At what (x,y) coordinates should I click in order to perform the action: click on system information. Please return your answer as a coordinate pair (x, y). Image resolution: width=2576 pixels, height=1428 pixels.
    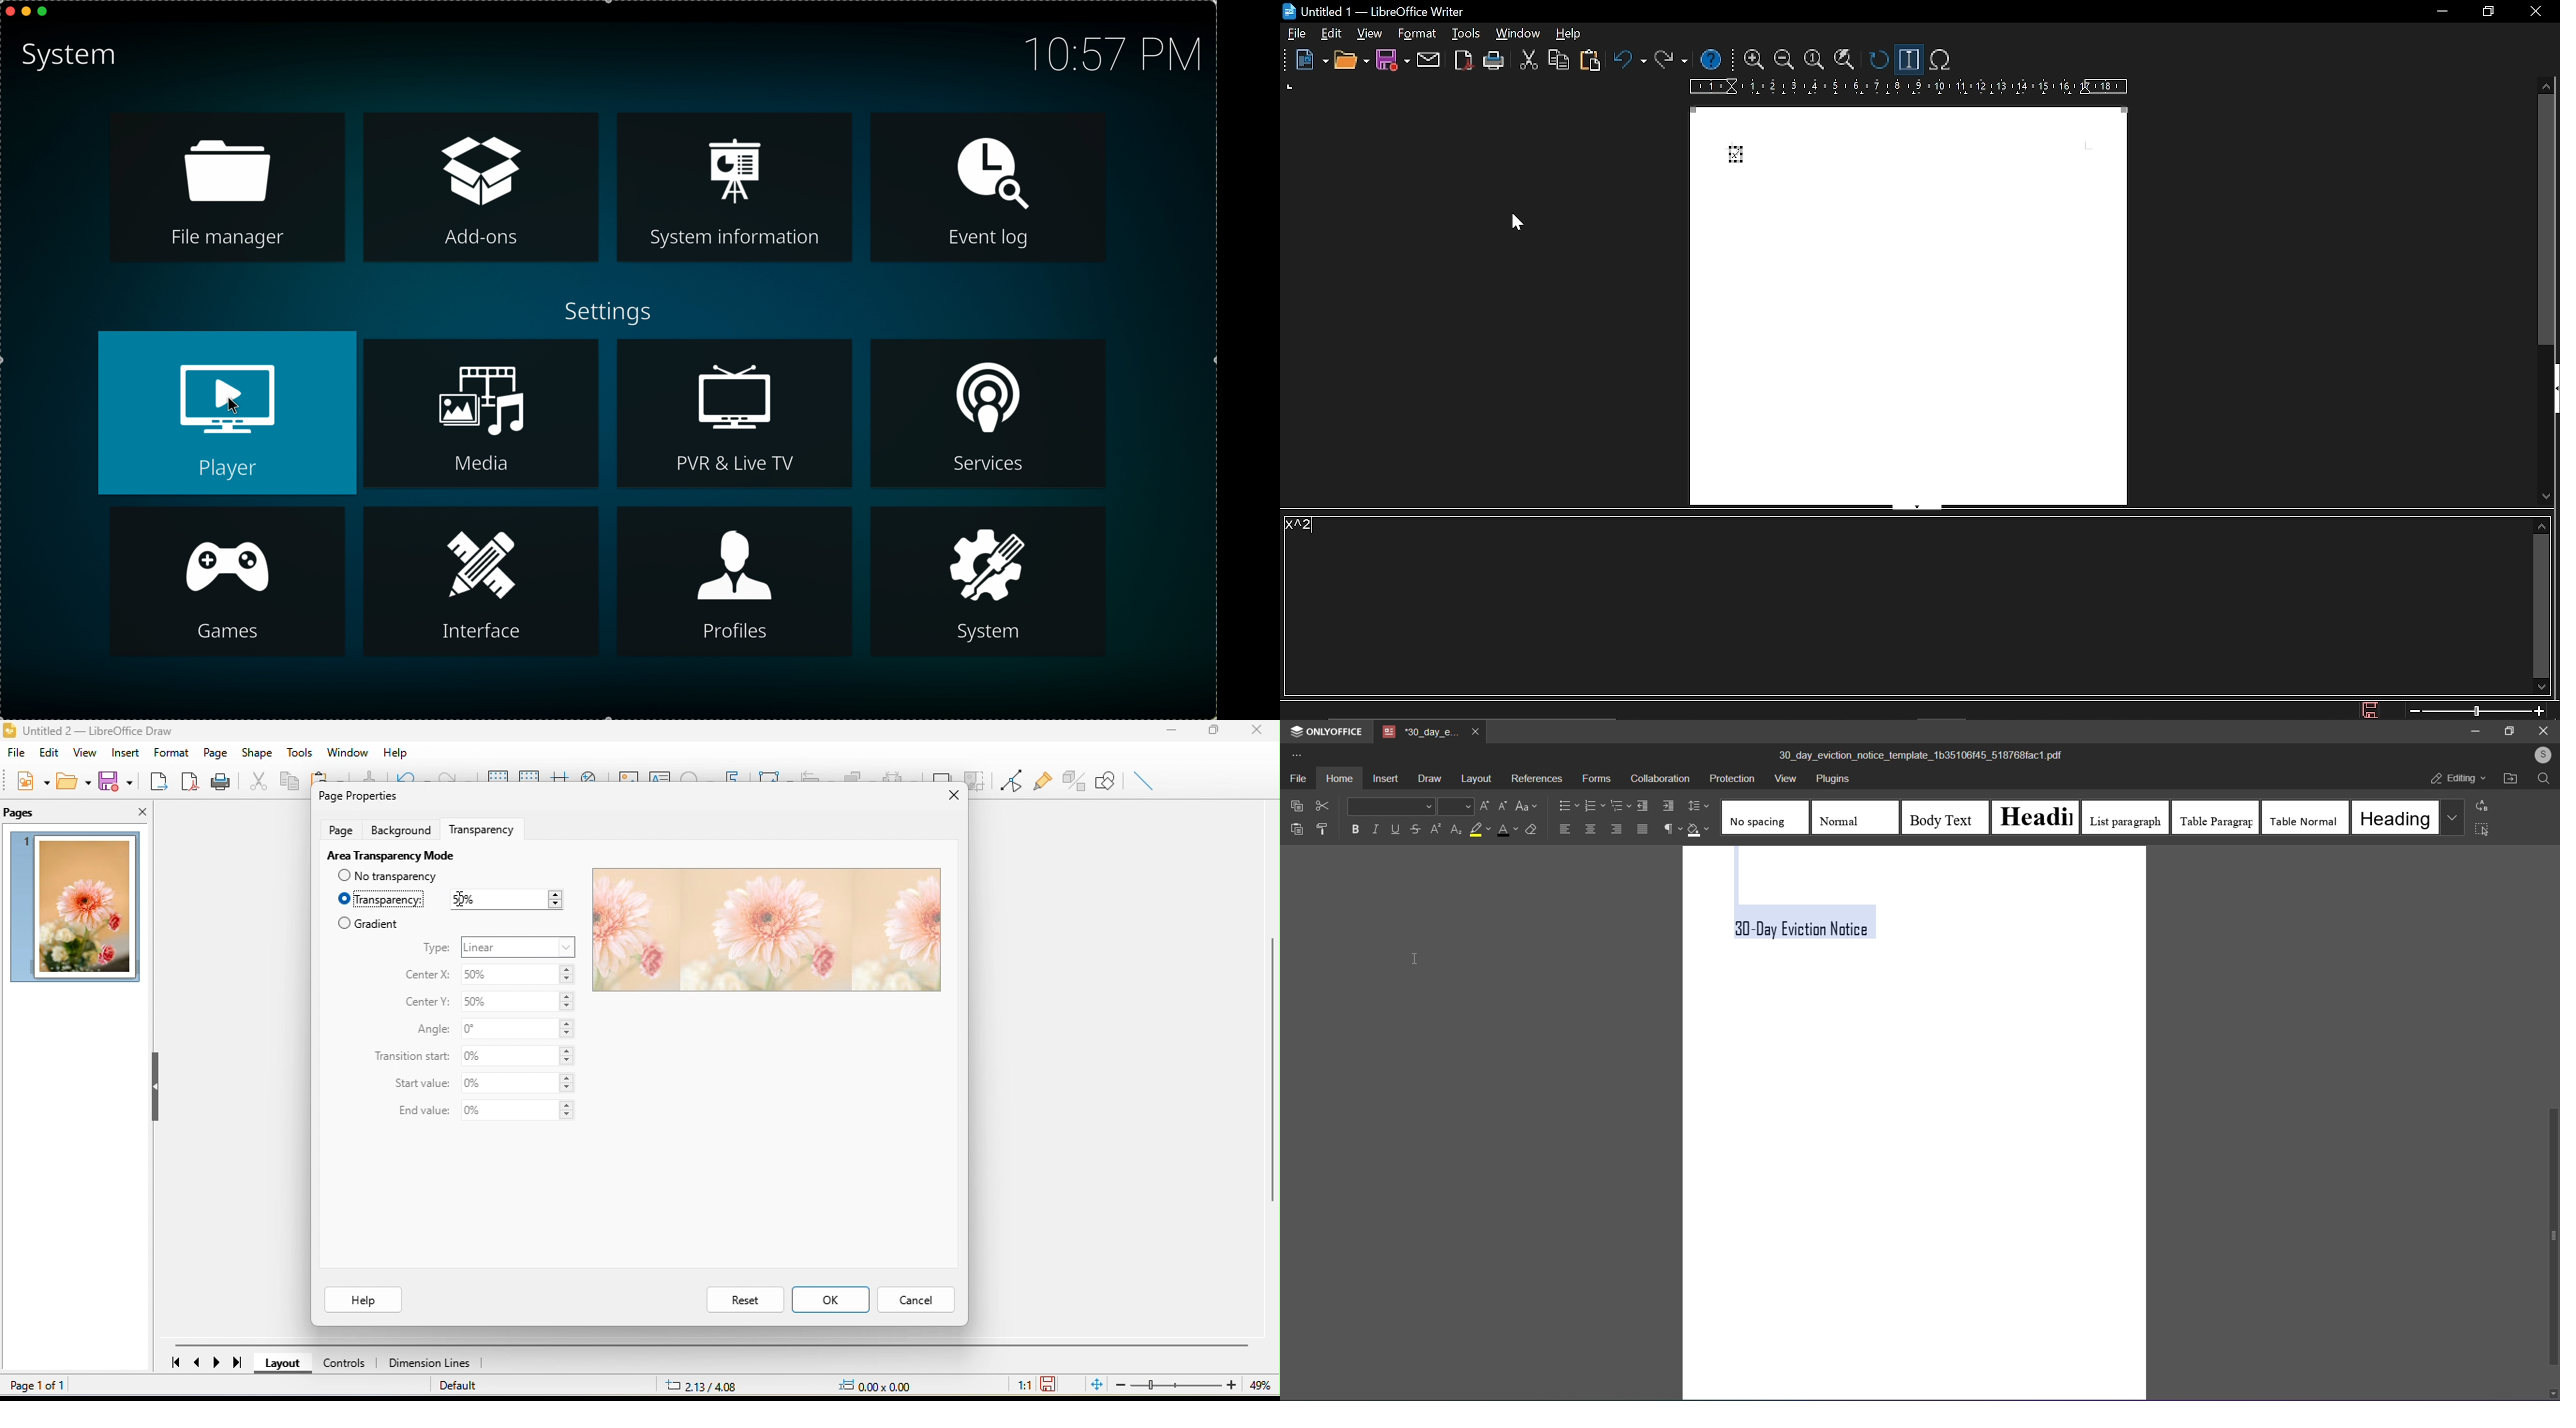
    Looking at the image, I should click on (735, 186).